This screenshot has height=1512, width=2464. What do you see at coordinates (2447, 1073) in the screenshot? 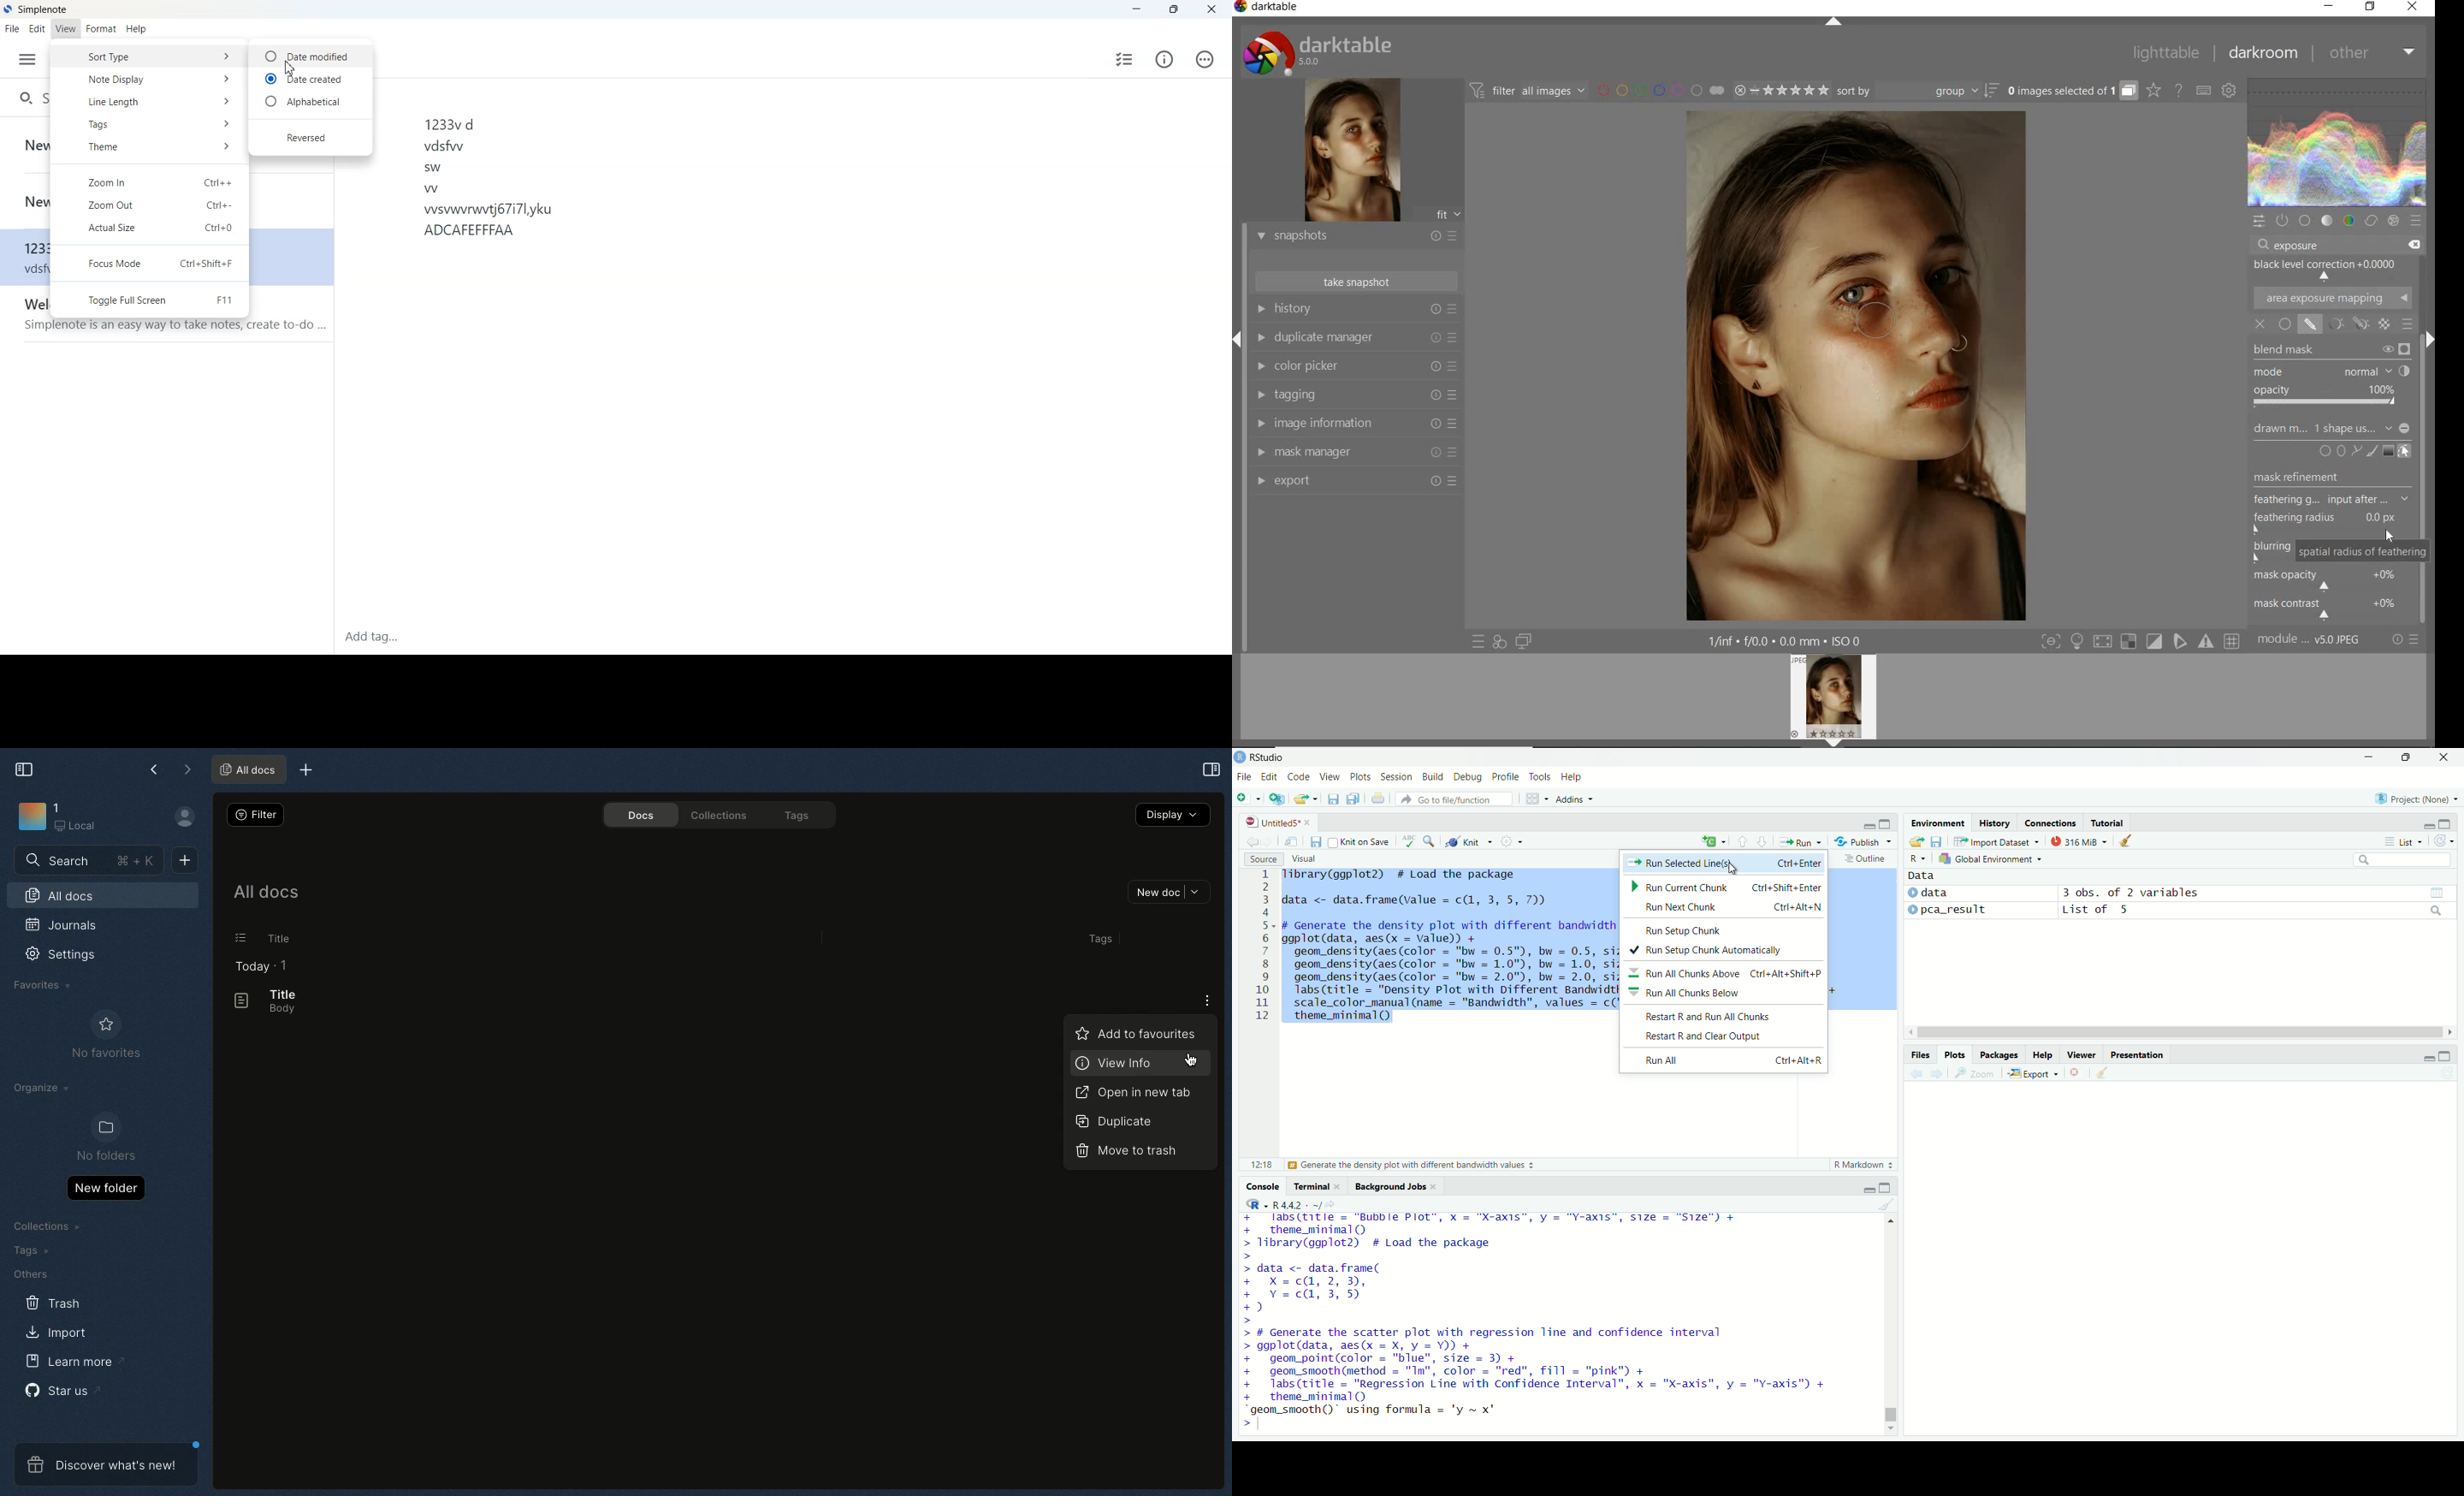
I see `Refresh current plot` at bounding box center [2447, 1073].